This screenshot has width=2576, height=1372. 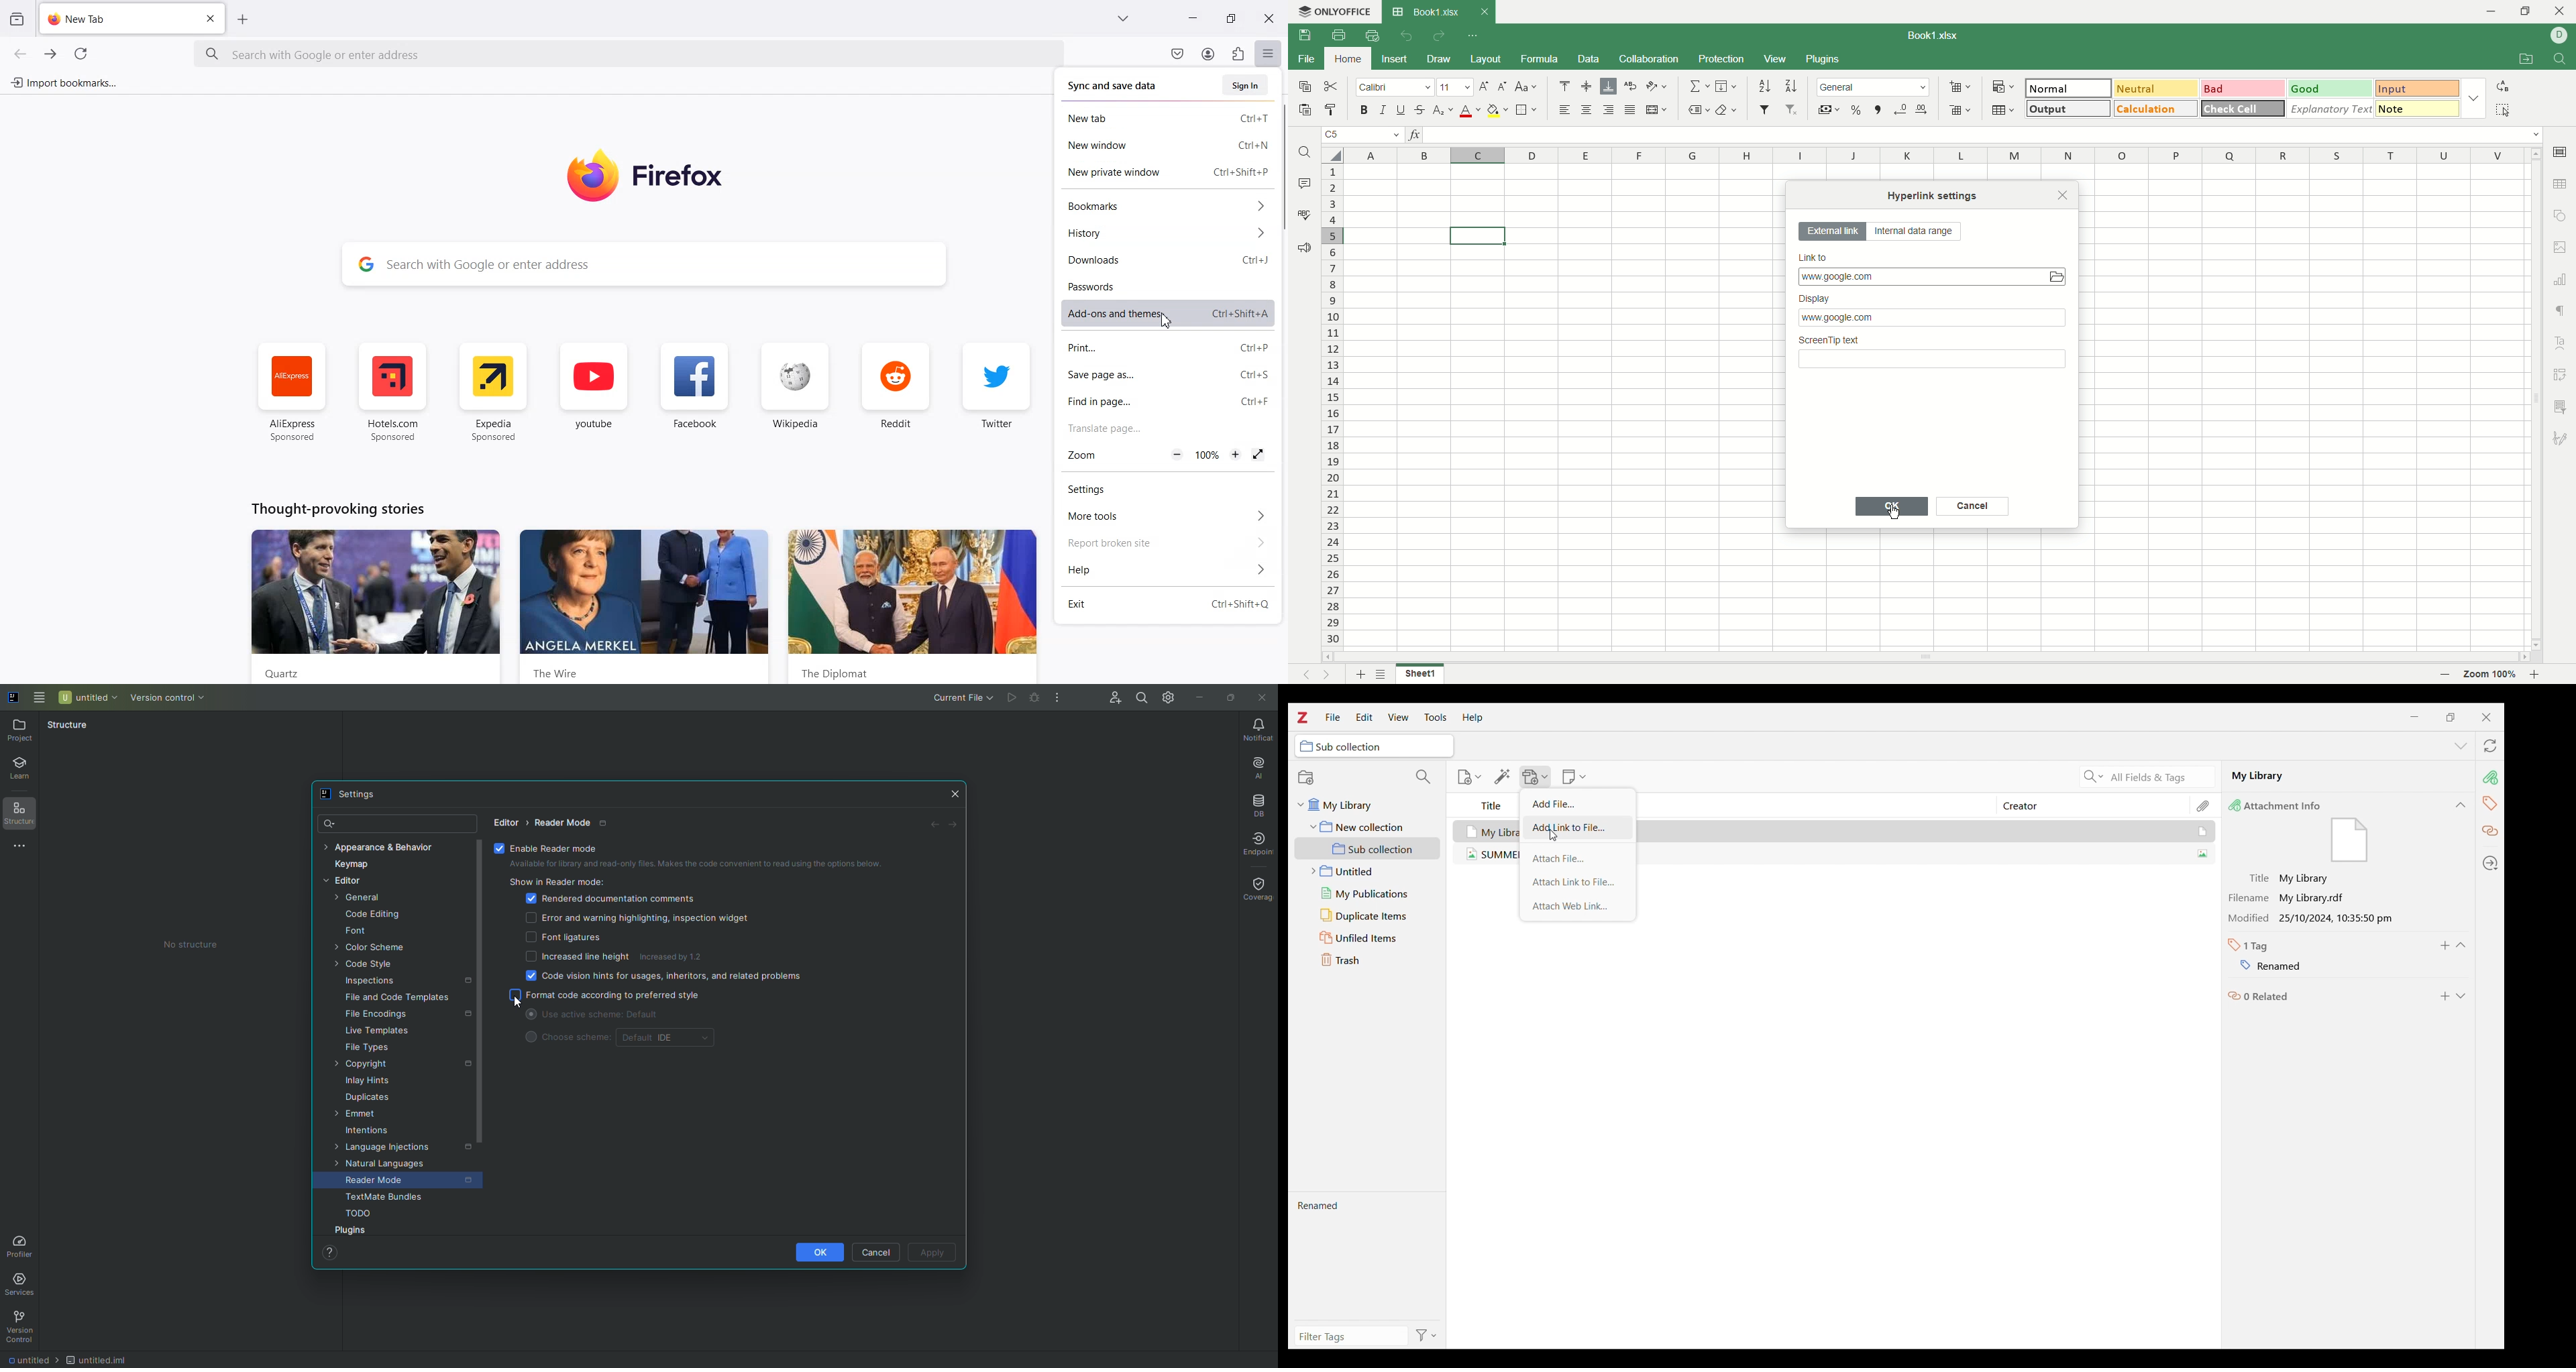 What do you see at coordinates (2461, 745) in the screenshot?
I see `List all tabs` at bounding box center [2461, 745].